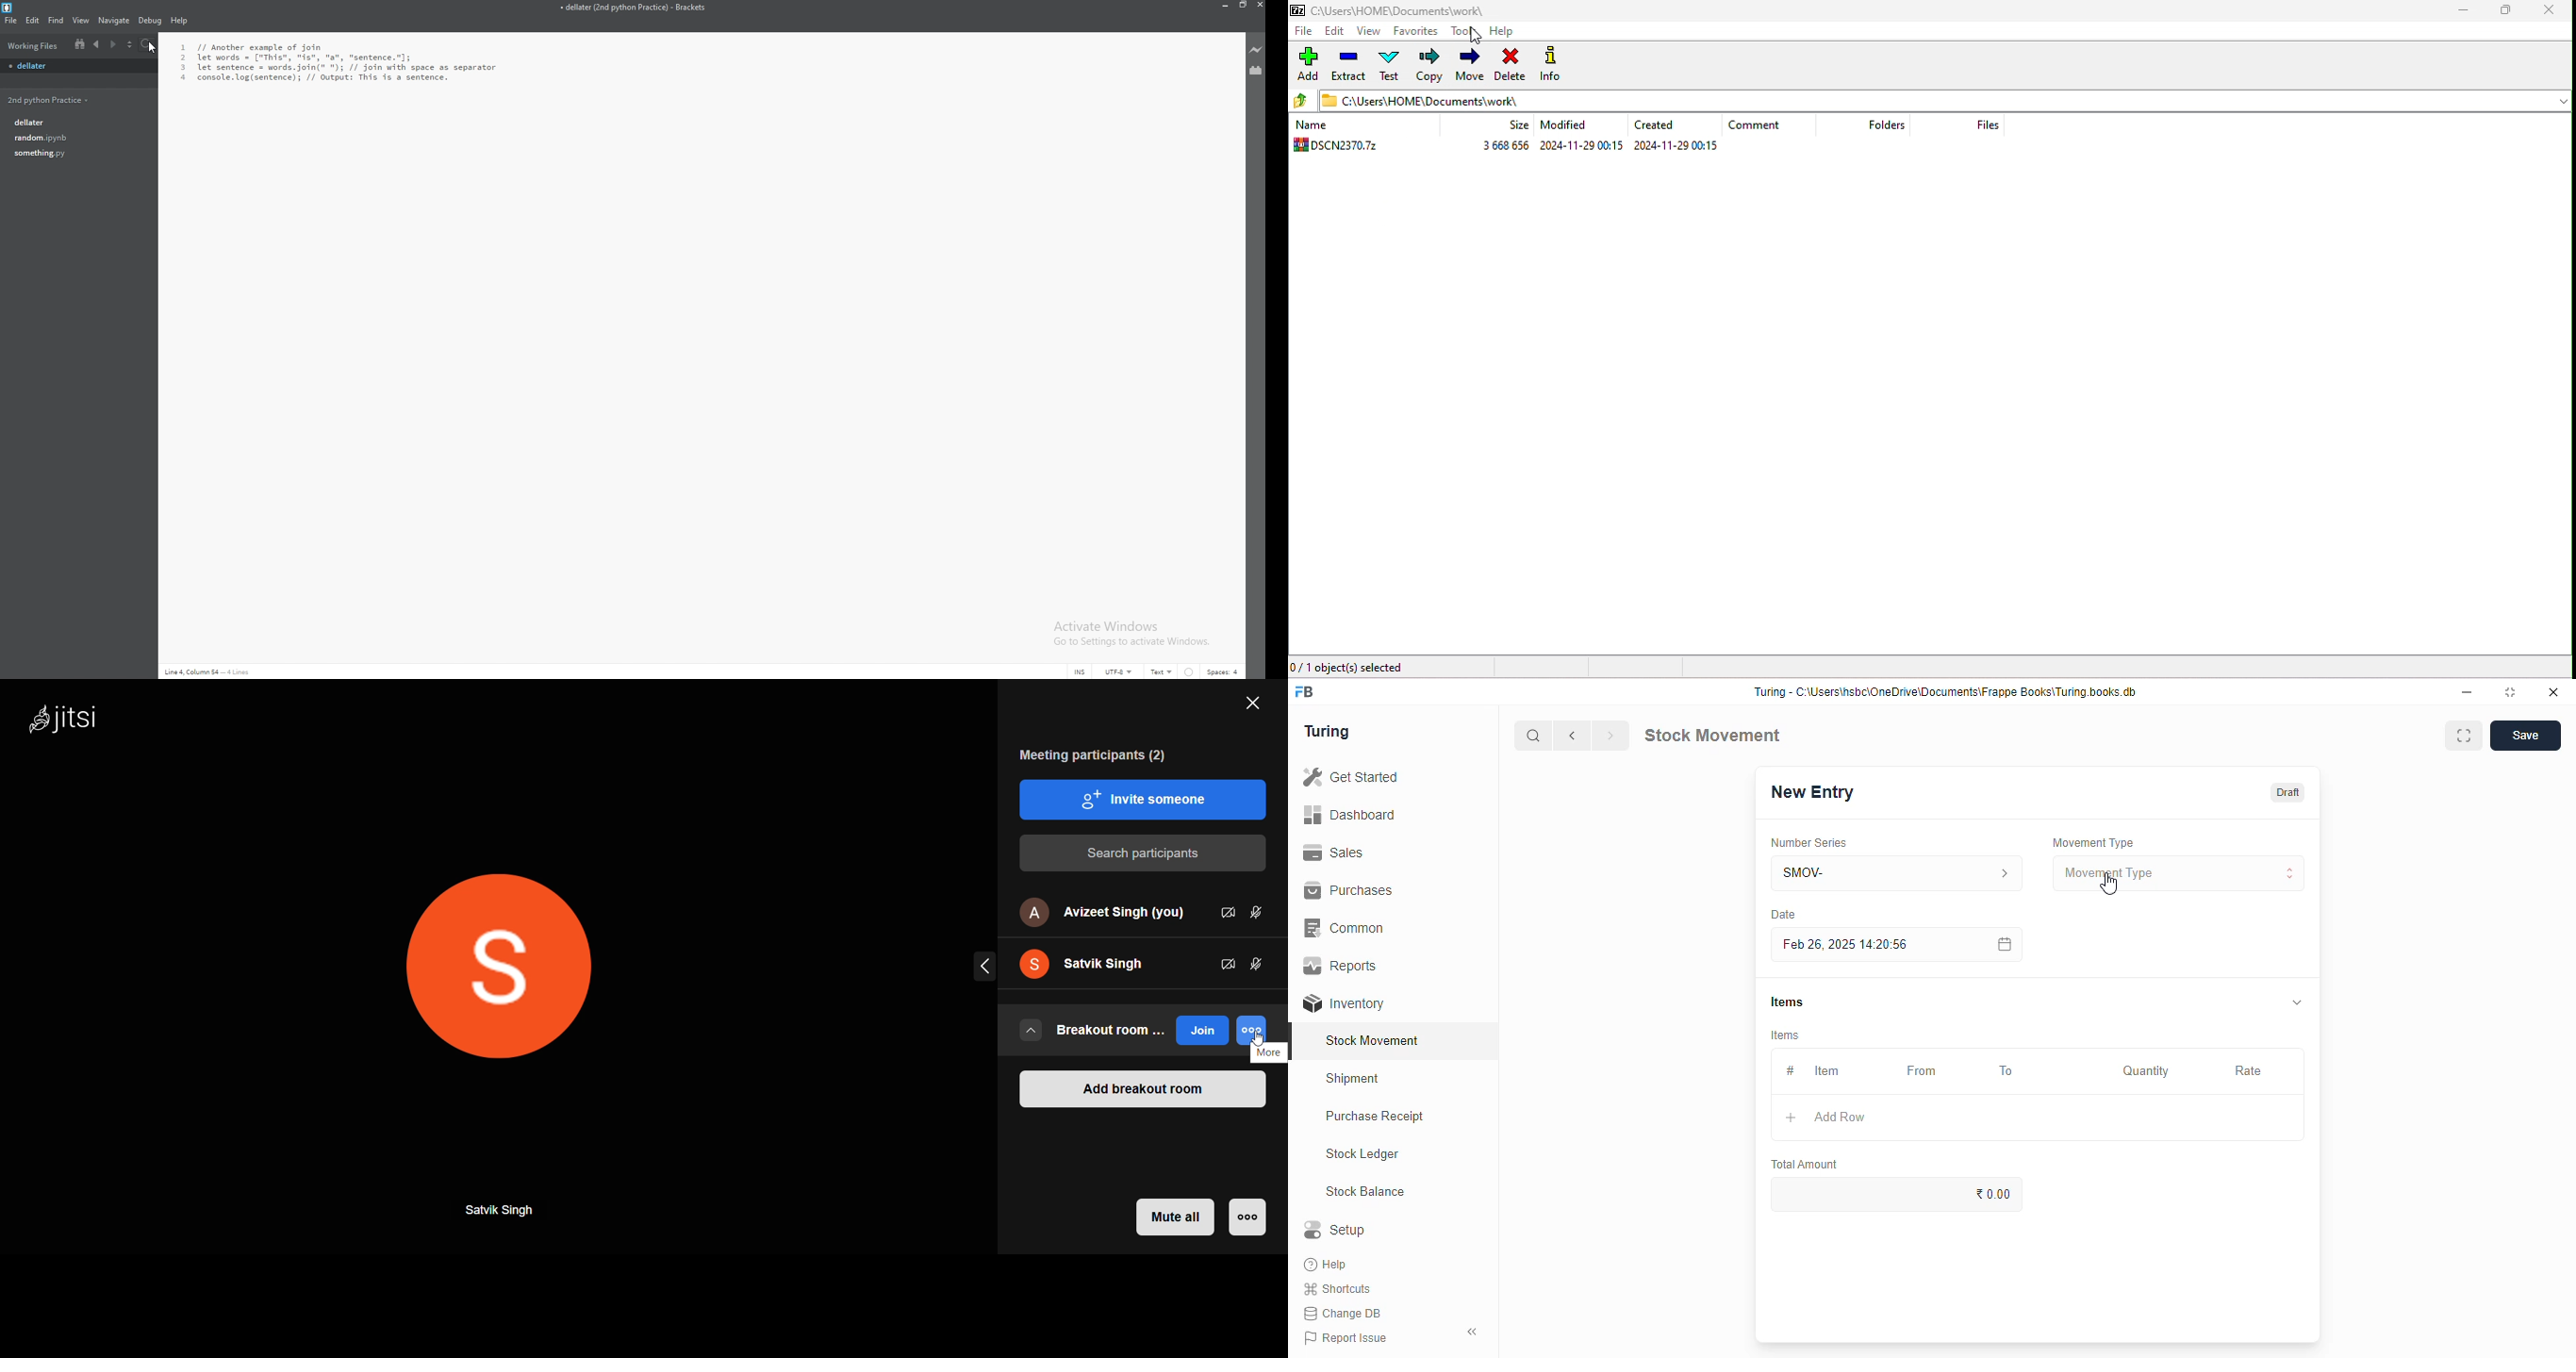 Image resolution: width=2576 pixels, height=1372 pixels. I want to click on toggle expand/collapse, so click(2298, 1002).